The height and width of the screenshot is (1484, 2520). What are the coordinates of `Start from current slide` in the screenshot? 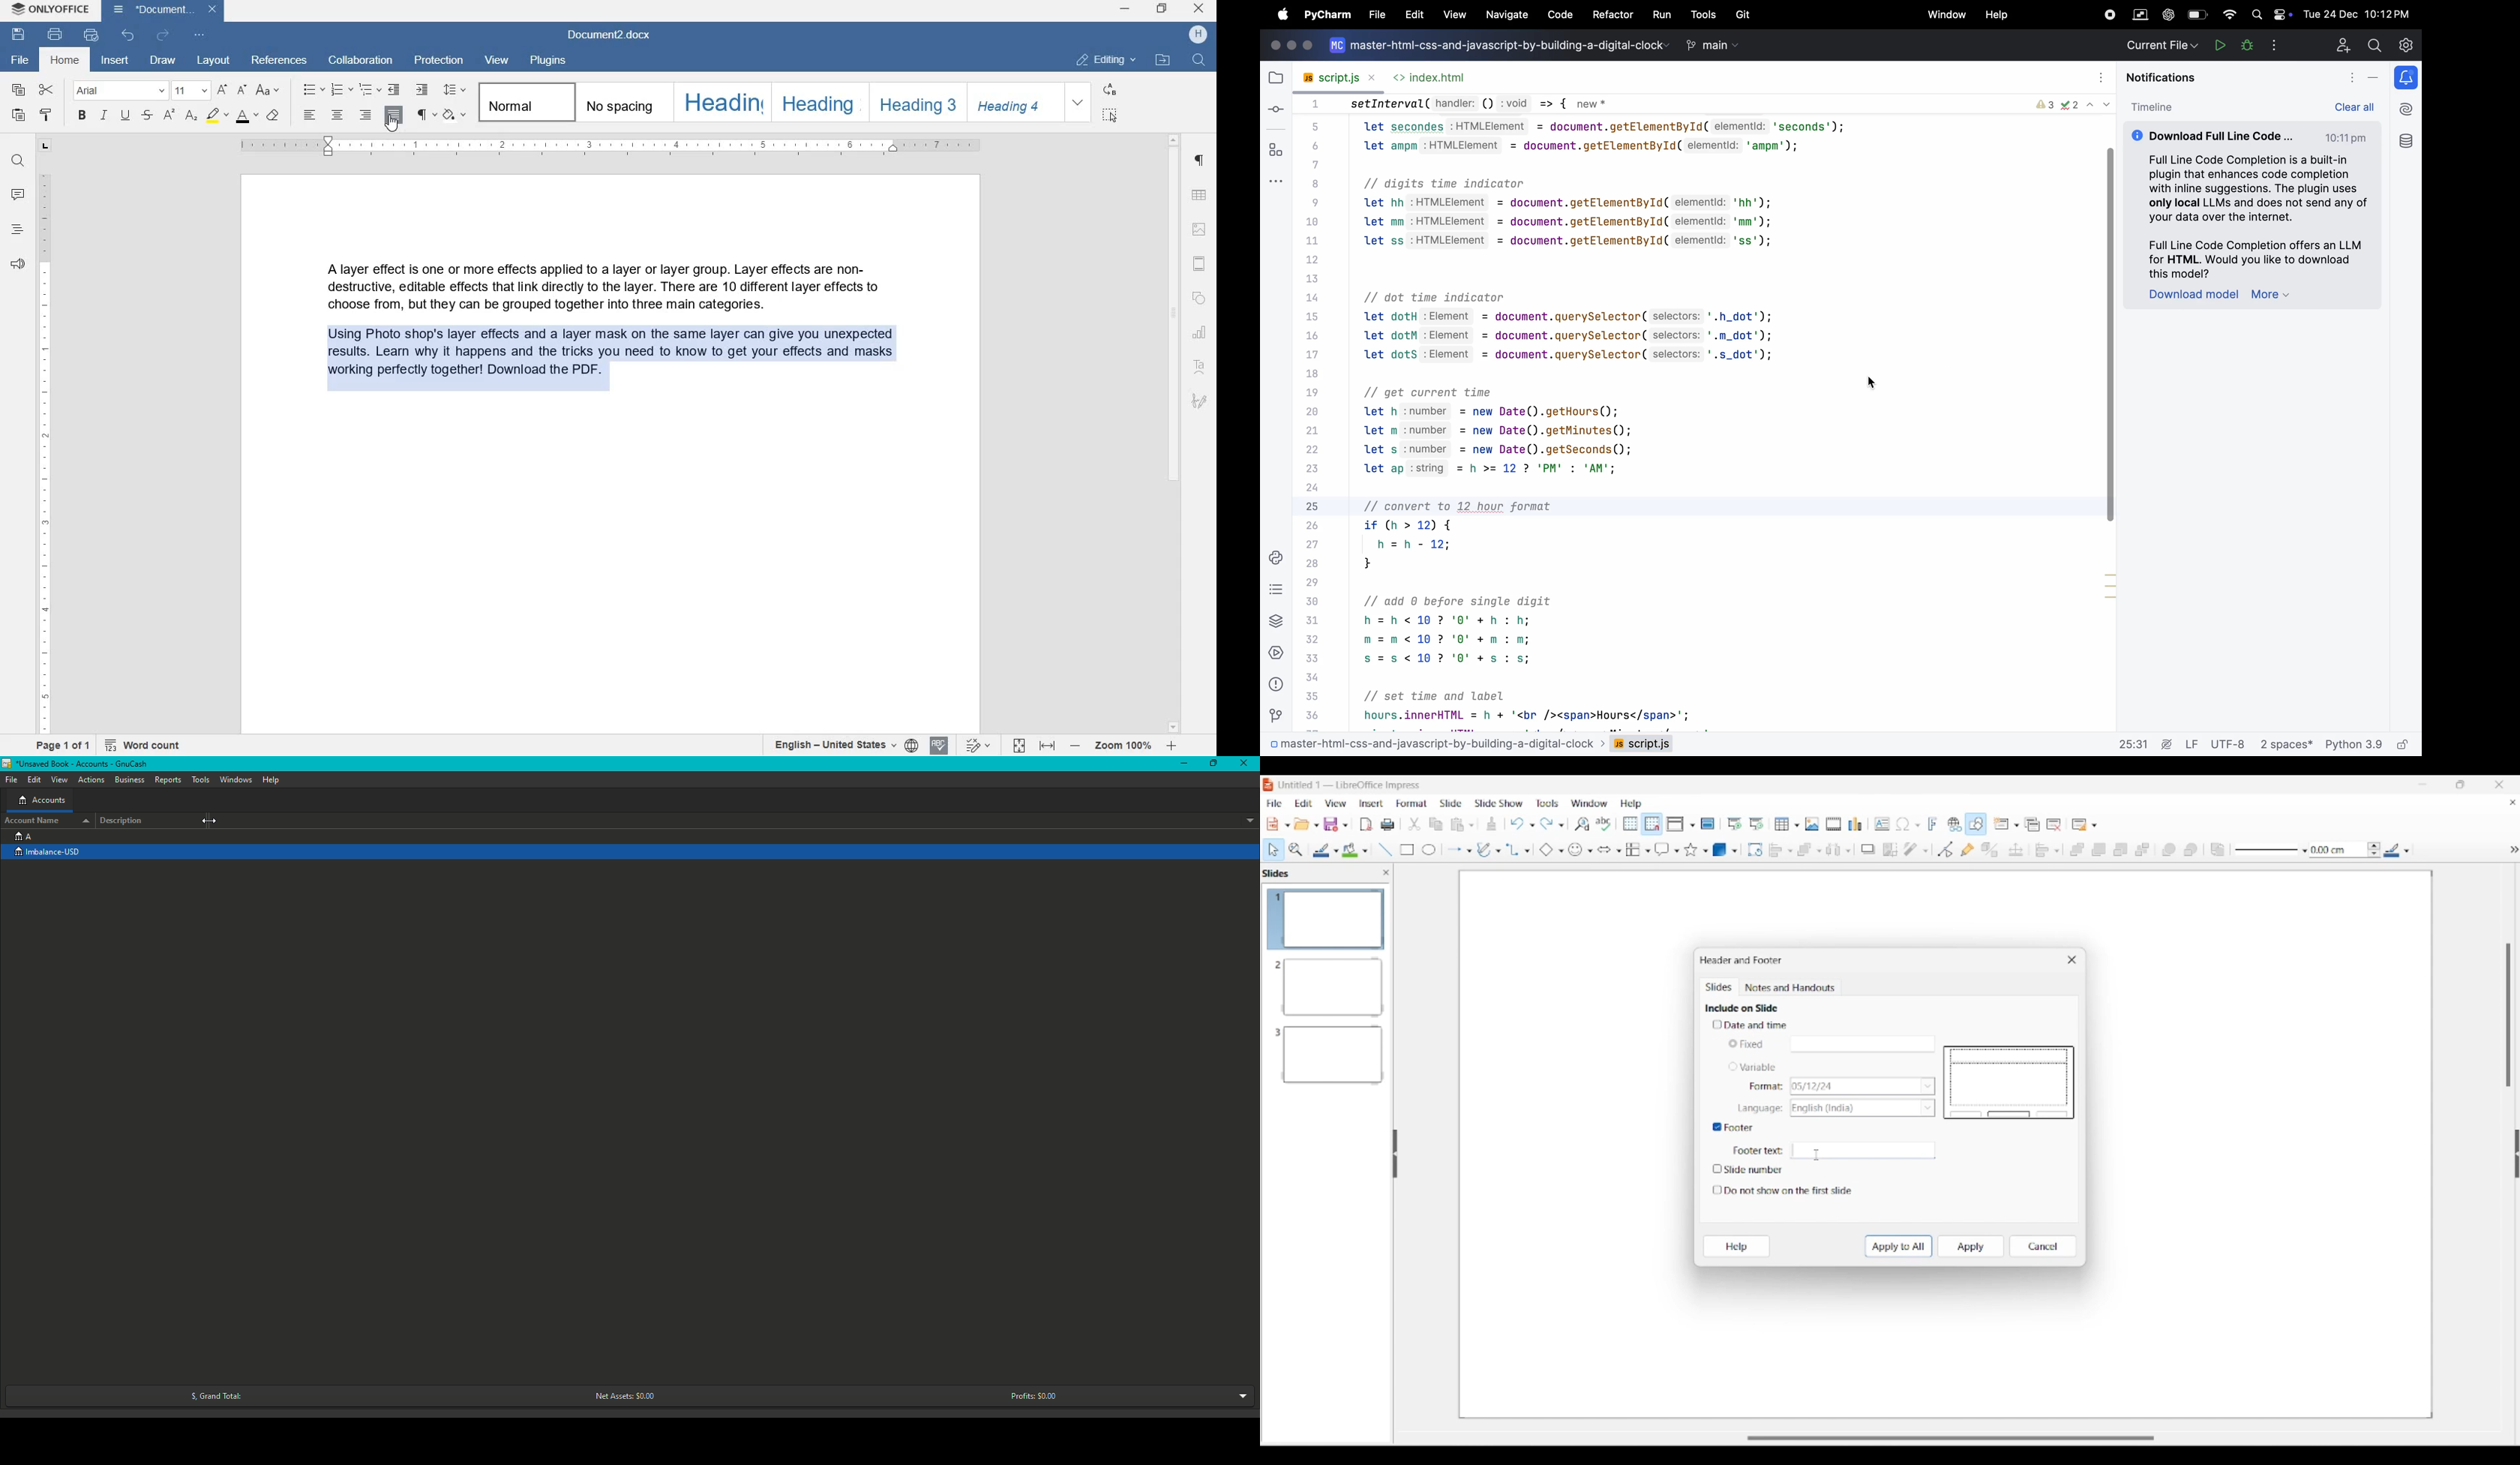 It's located at (1757, 824).